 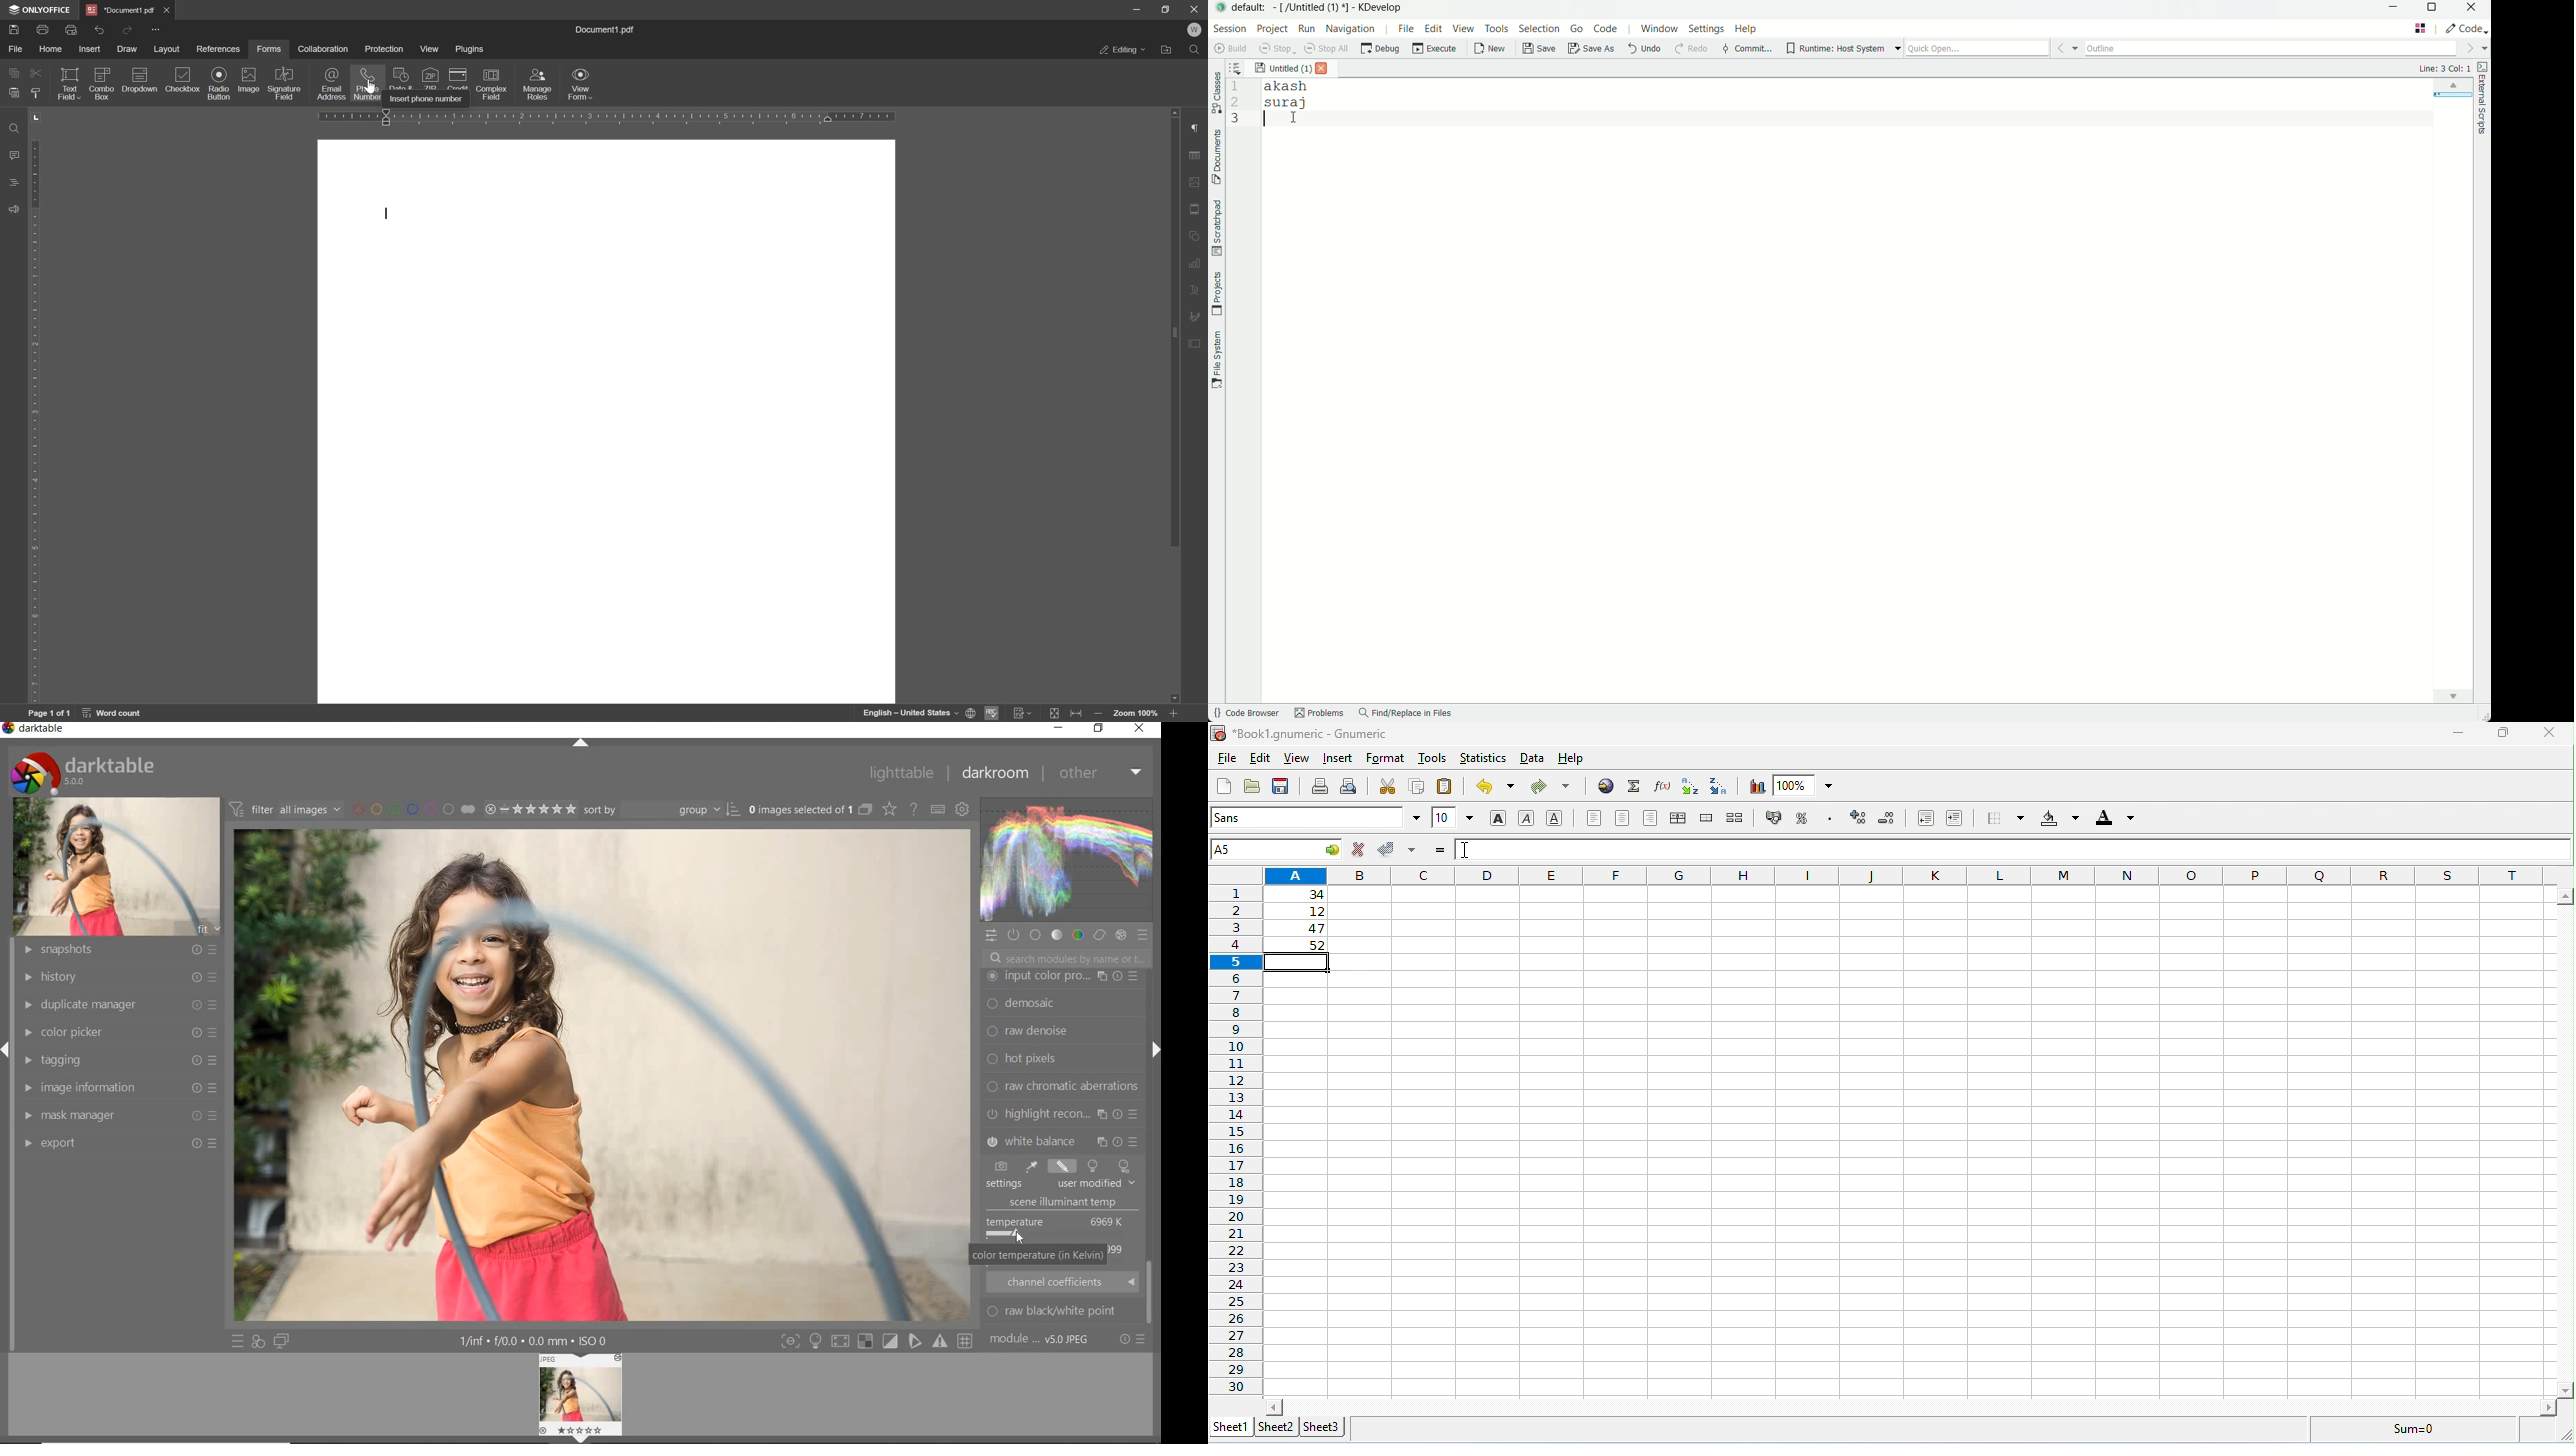 What do you see at coordinates (1534, 758) in the screenshot?
I see `data` at bounding box center [1534, 758].